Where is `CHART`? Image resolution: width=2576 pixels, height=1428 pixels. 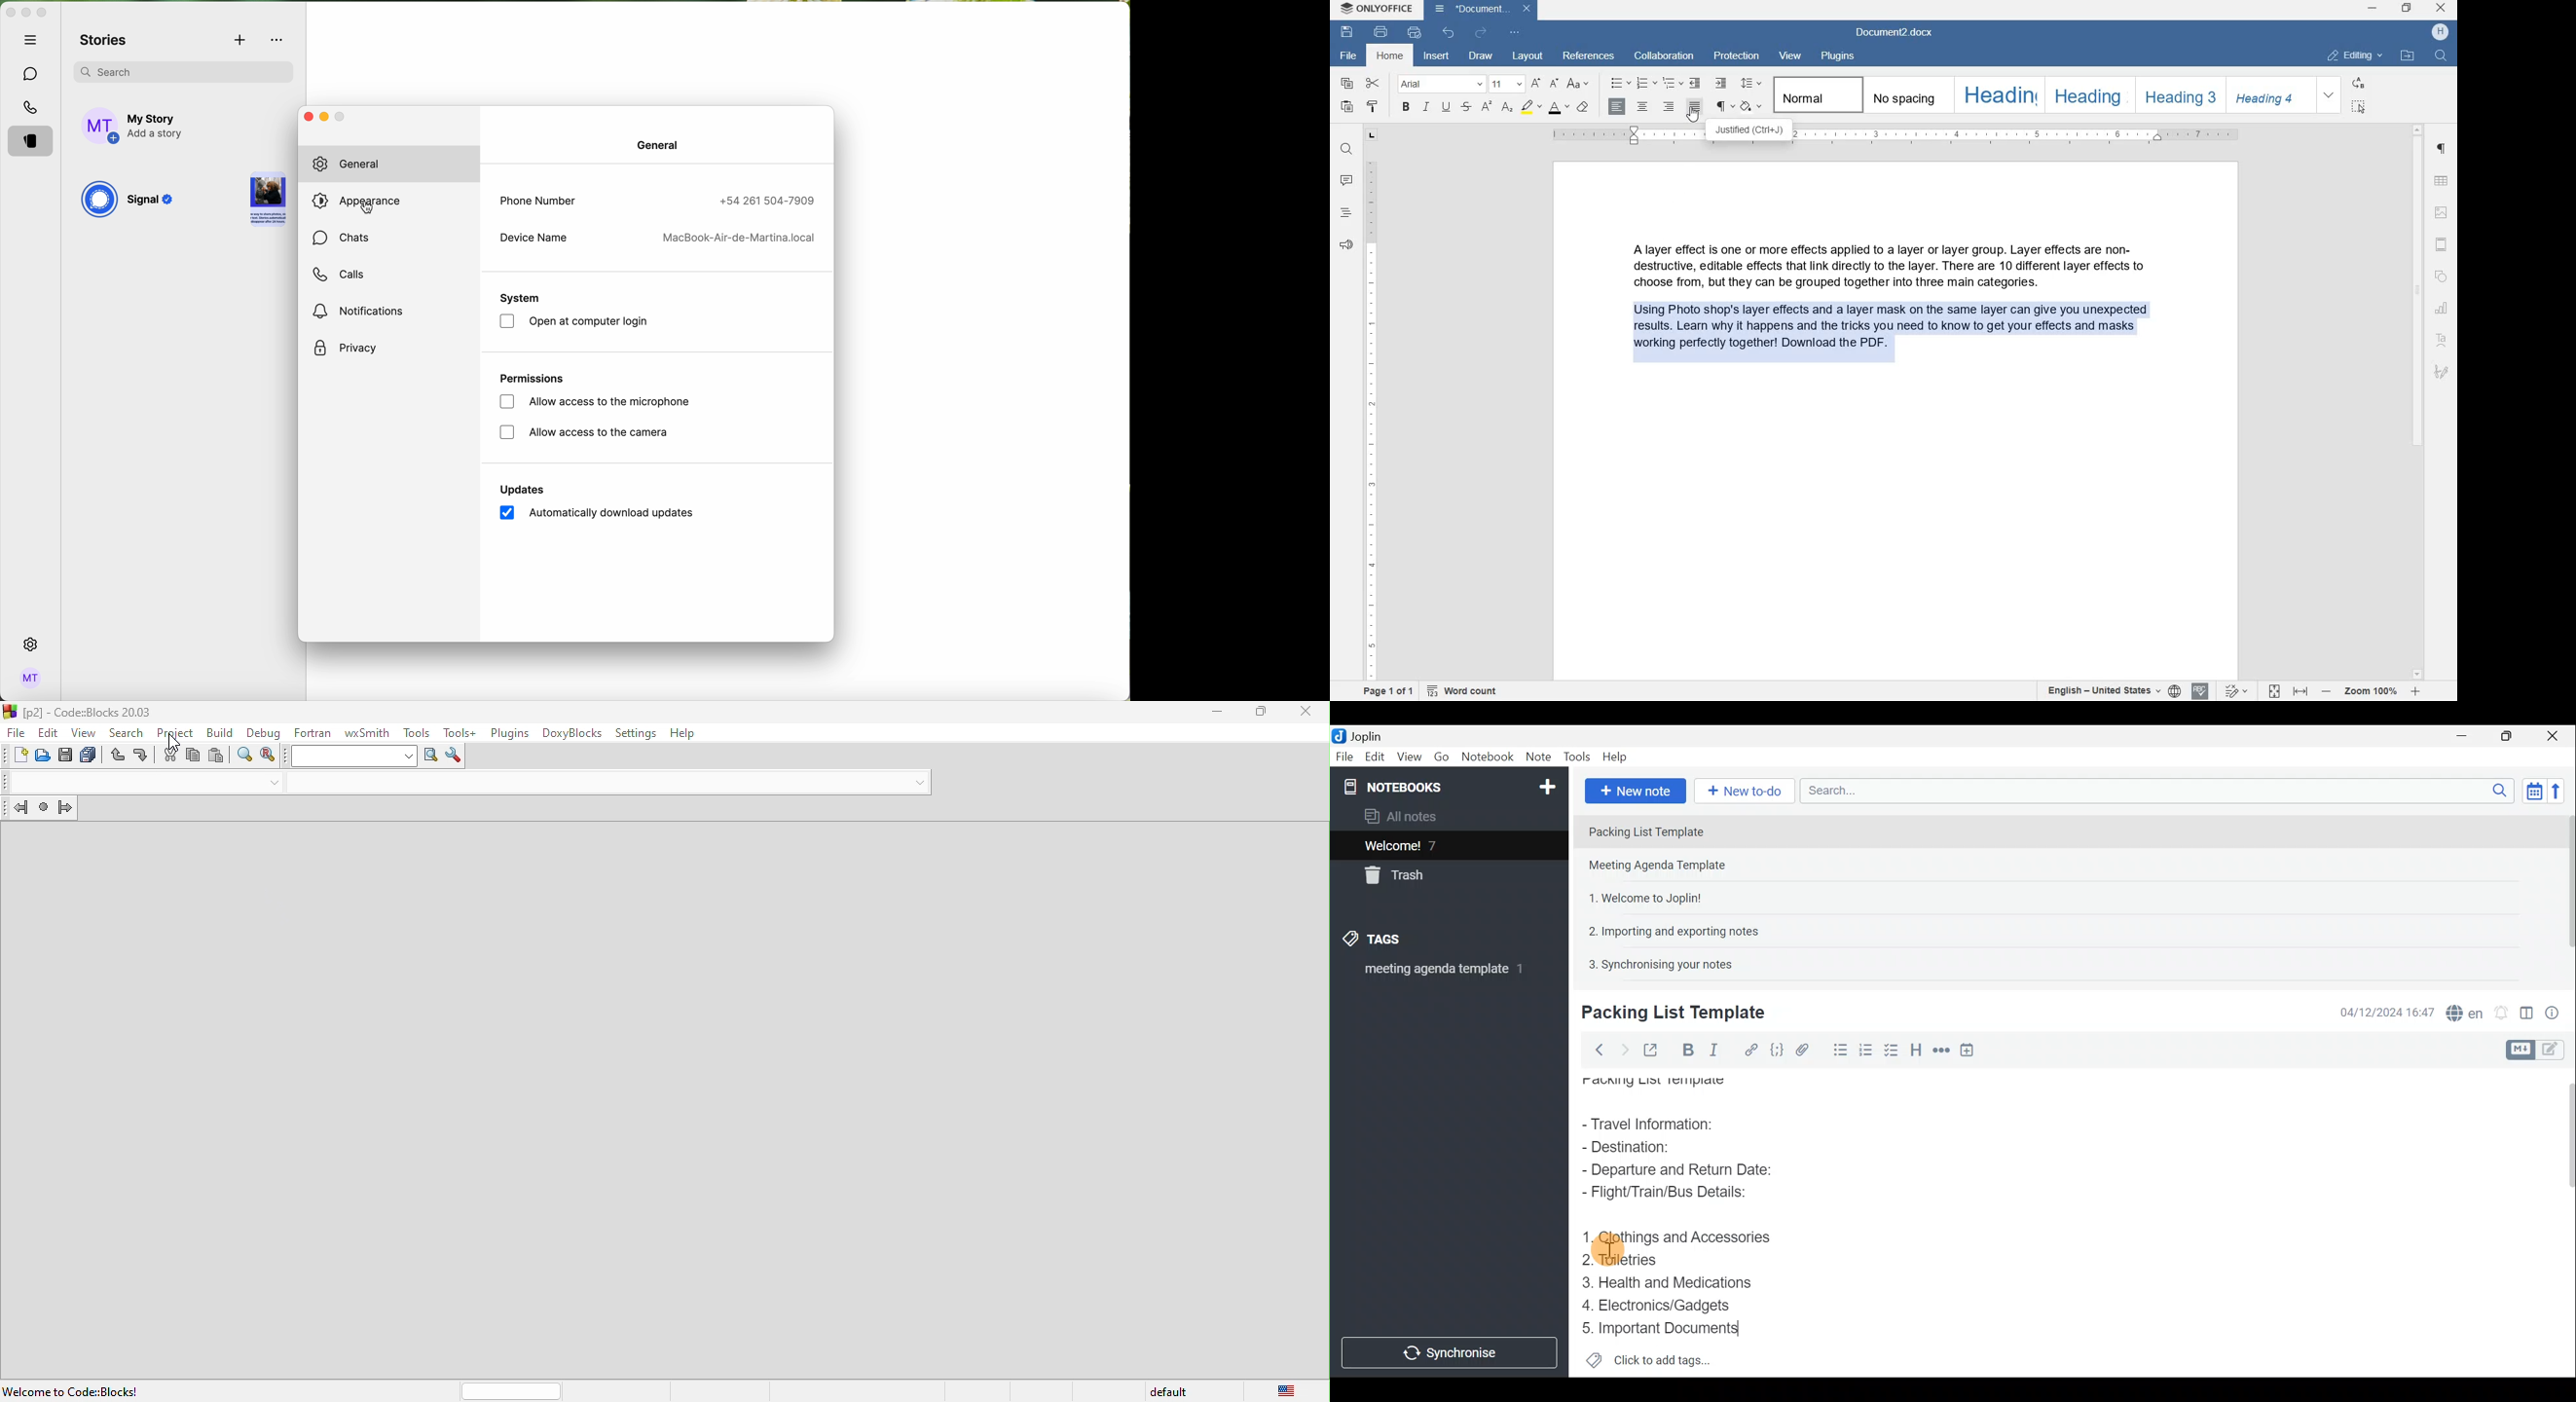
CHART is located at coordinates (2442, 308).